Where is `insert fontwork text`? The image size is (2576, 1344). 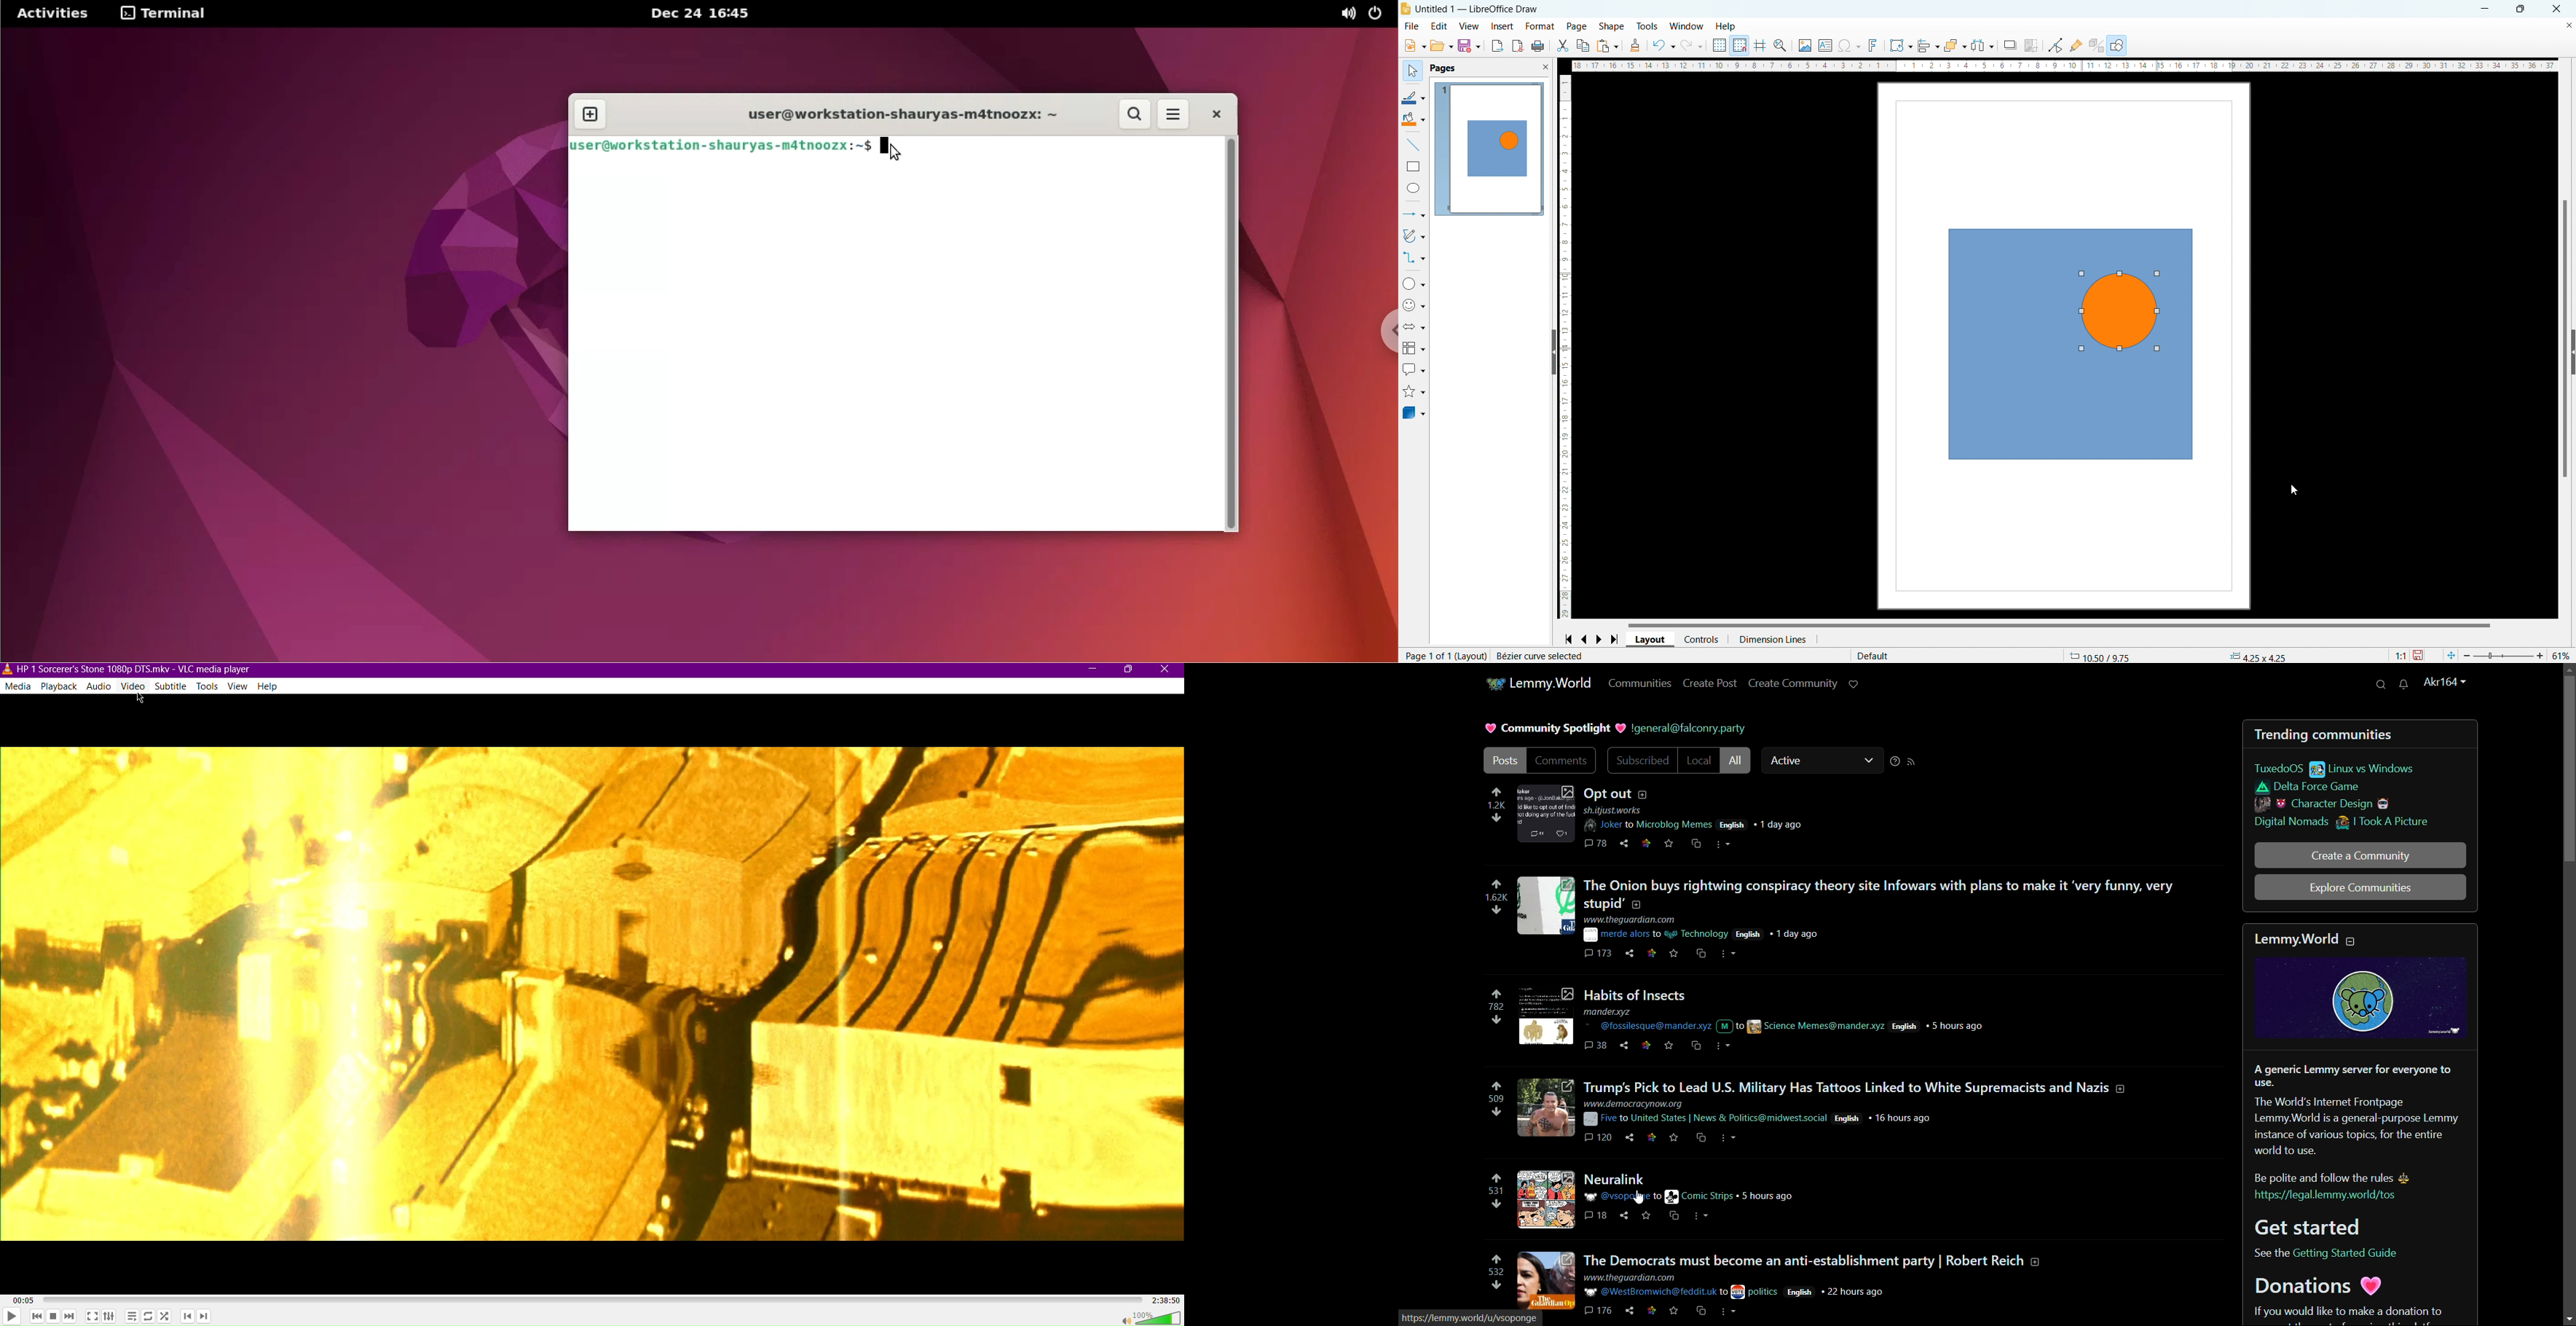
insert fontwork text is located at coordinates (1873, 45).